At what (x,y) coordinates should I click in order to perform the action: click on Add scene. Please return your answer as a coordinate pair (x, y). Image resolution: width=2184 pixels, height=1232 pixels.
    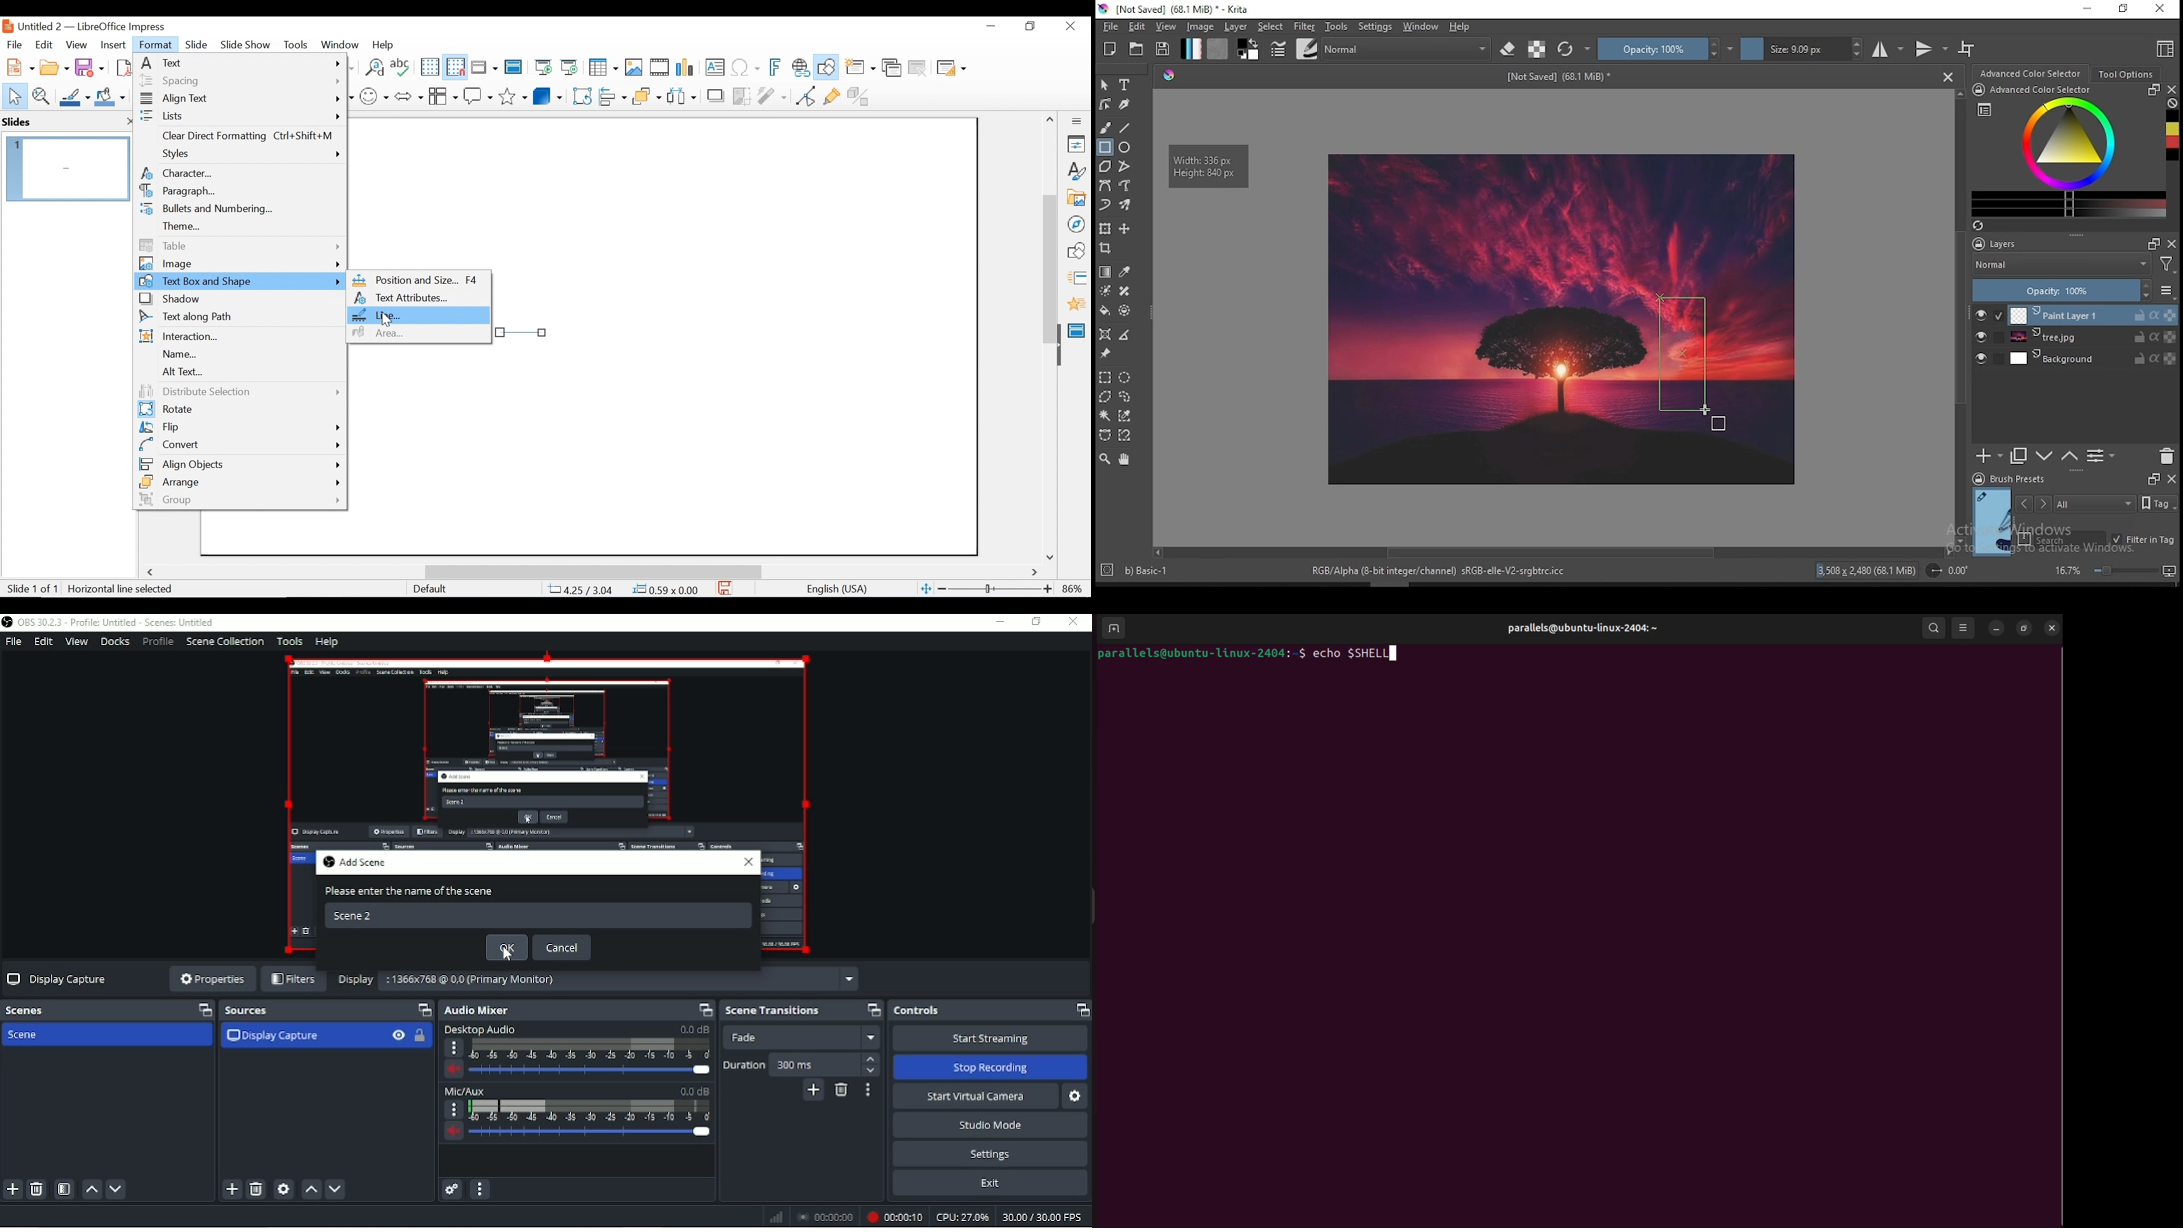
    Looking at the image, I should click on (12, 1190).